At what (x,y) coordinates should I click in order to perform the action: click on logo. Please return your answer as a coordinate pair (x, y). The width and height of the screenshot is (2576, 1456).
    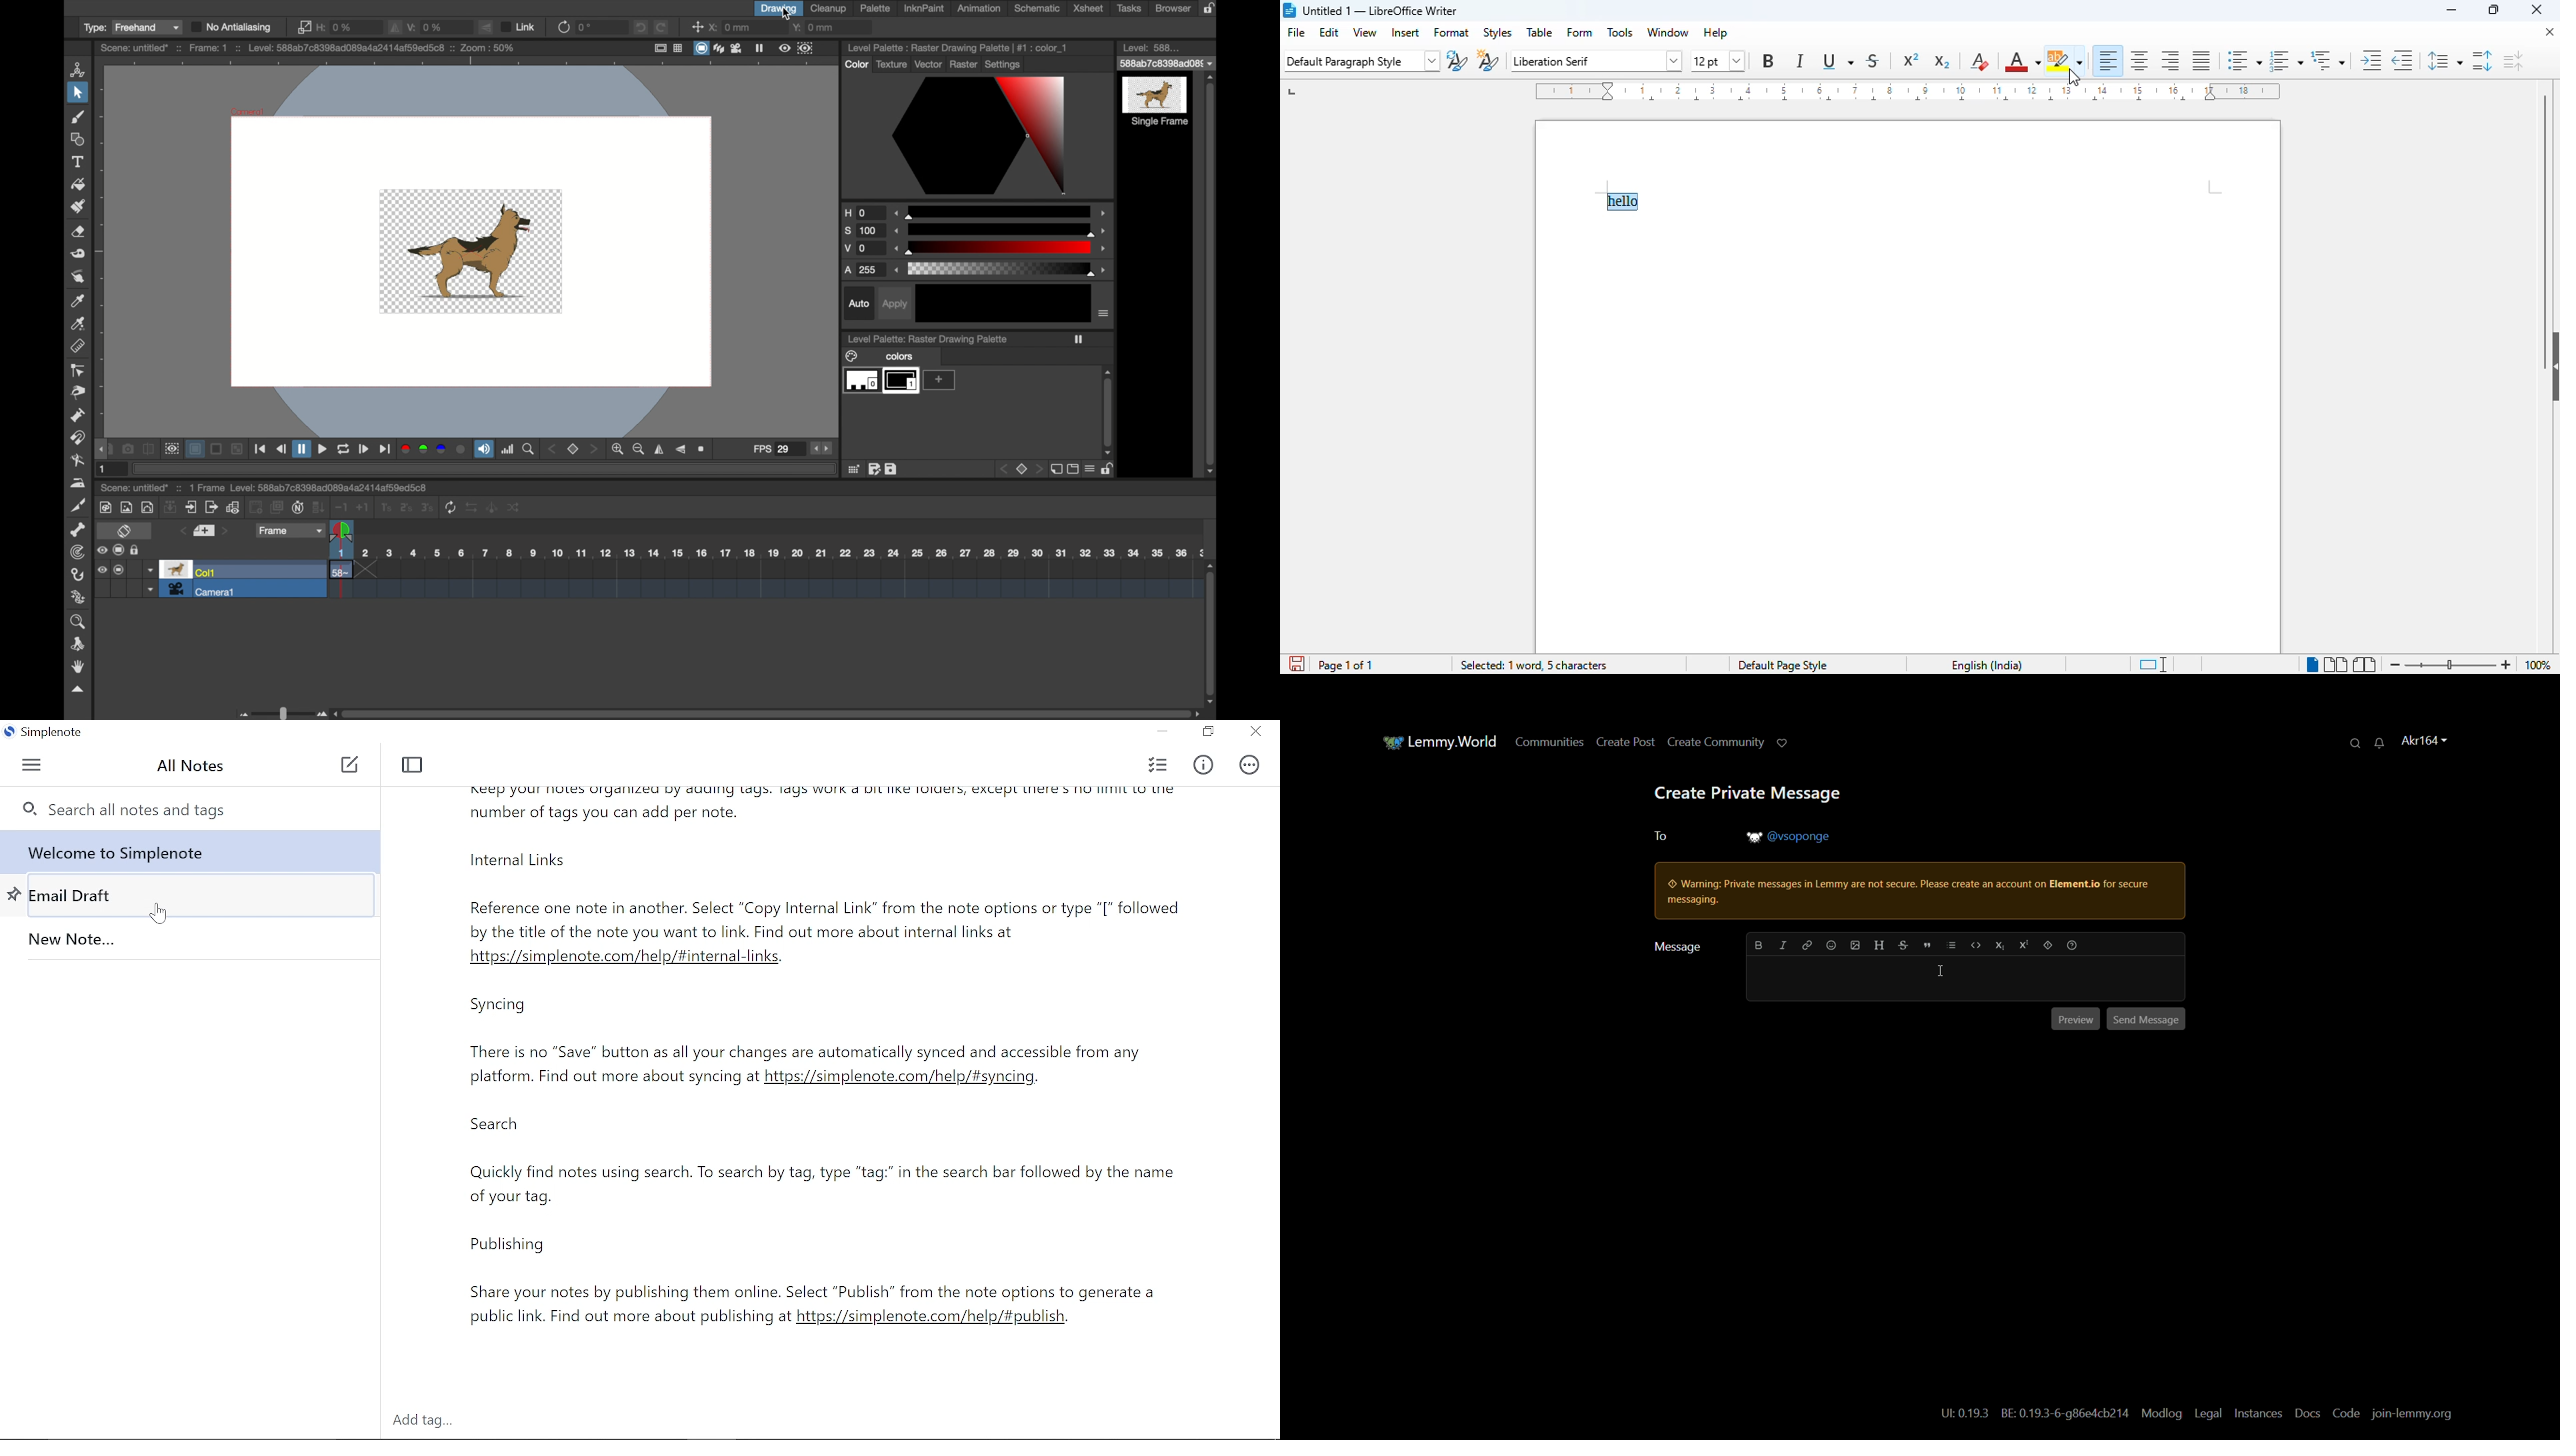
    Looking at the image, I should click on (1291, 9).